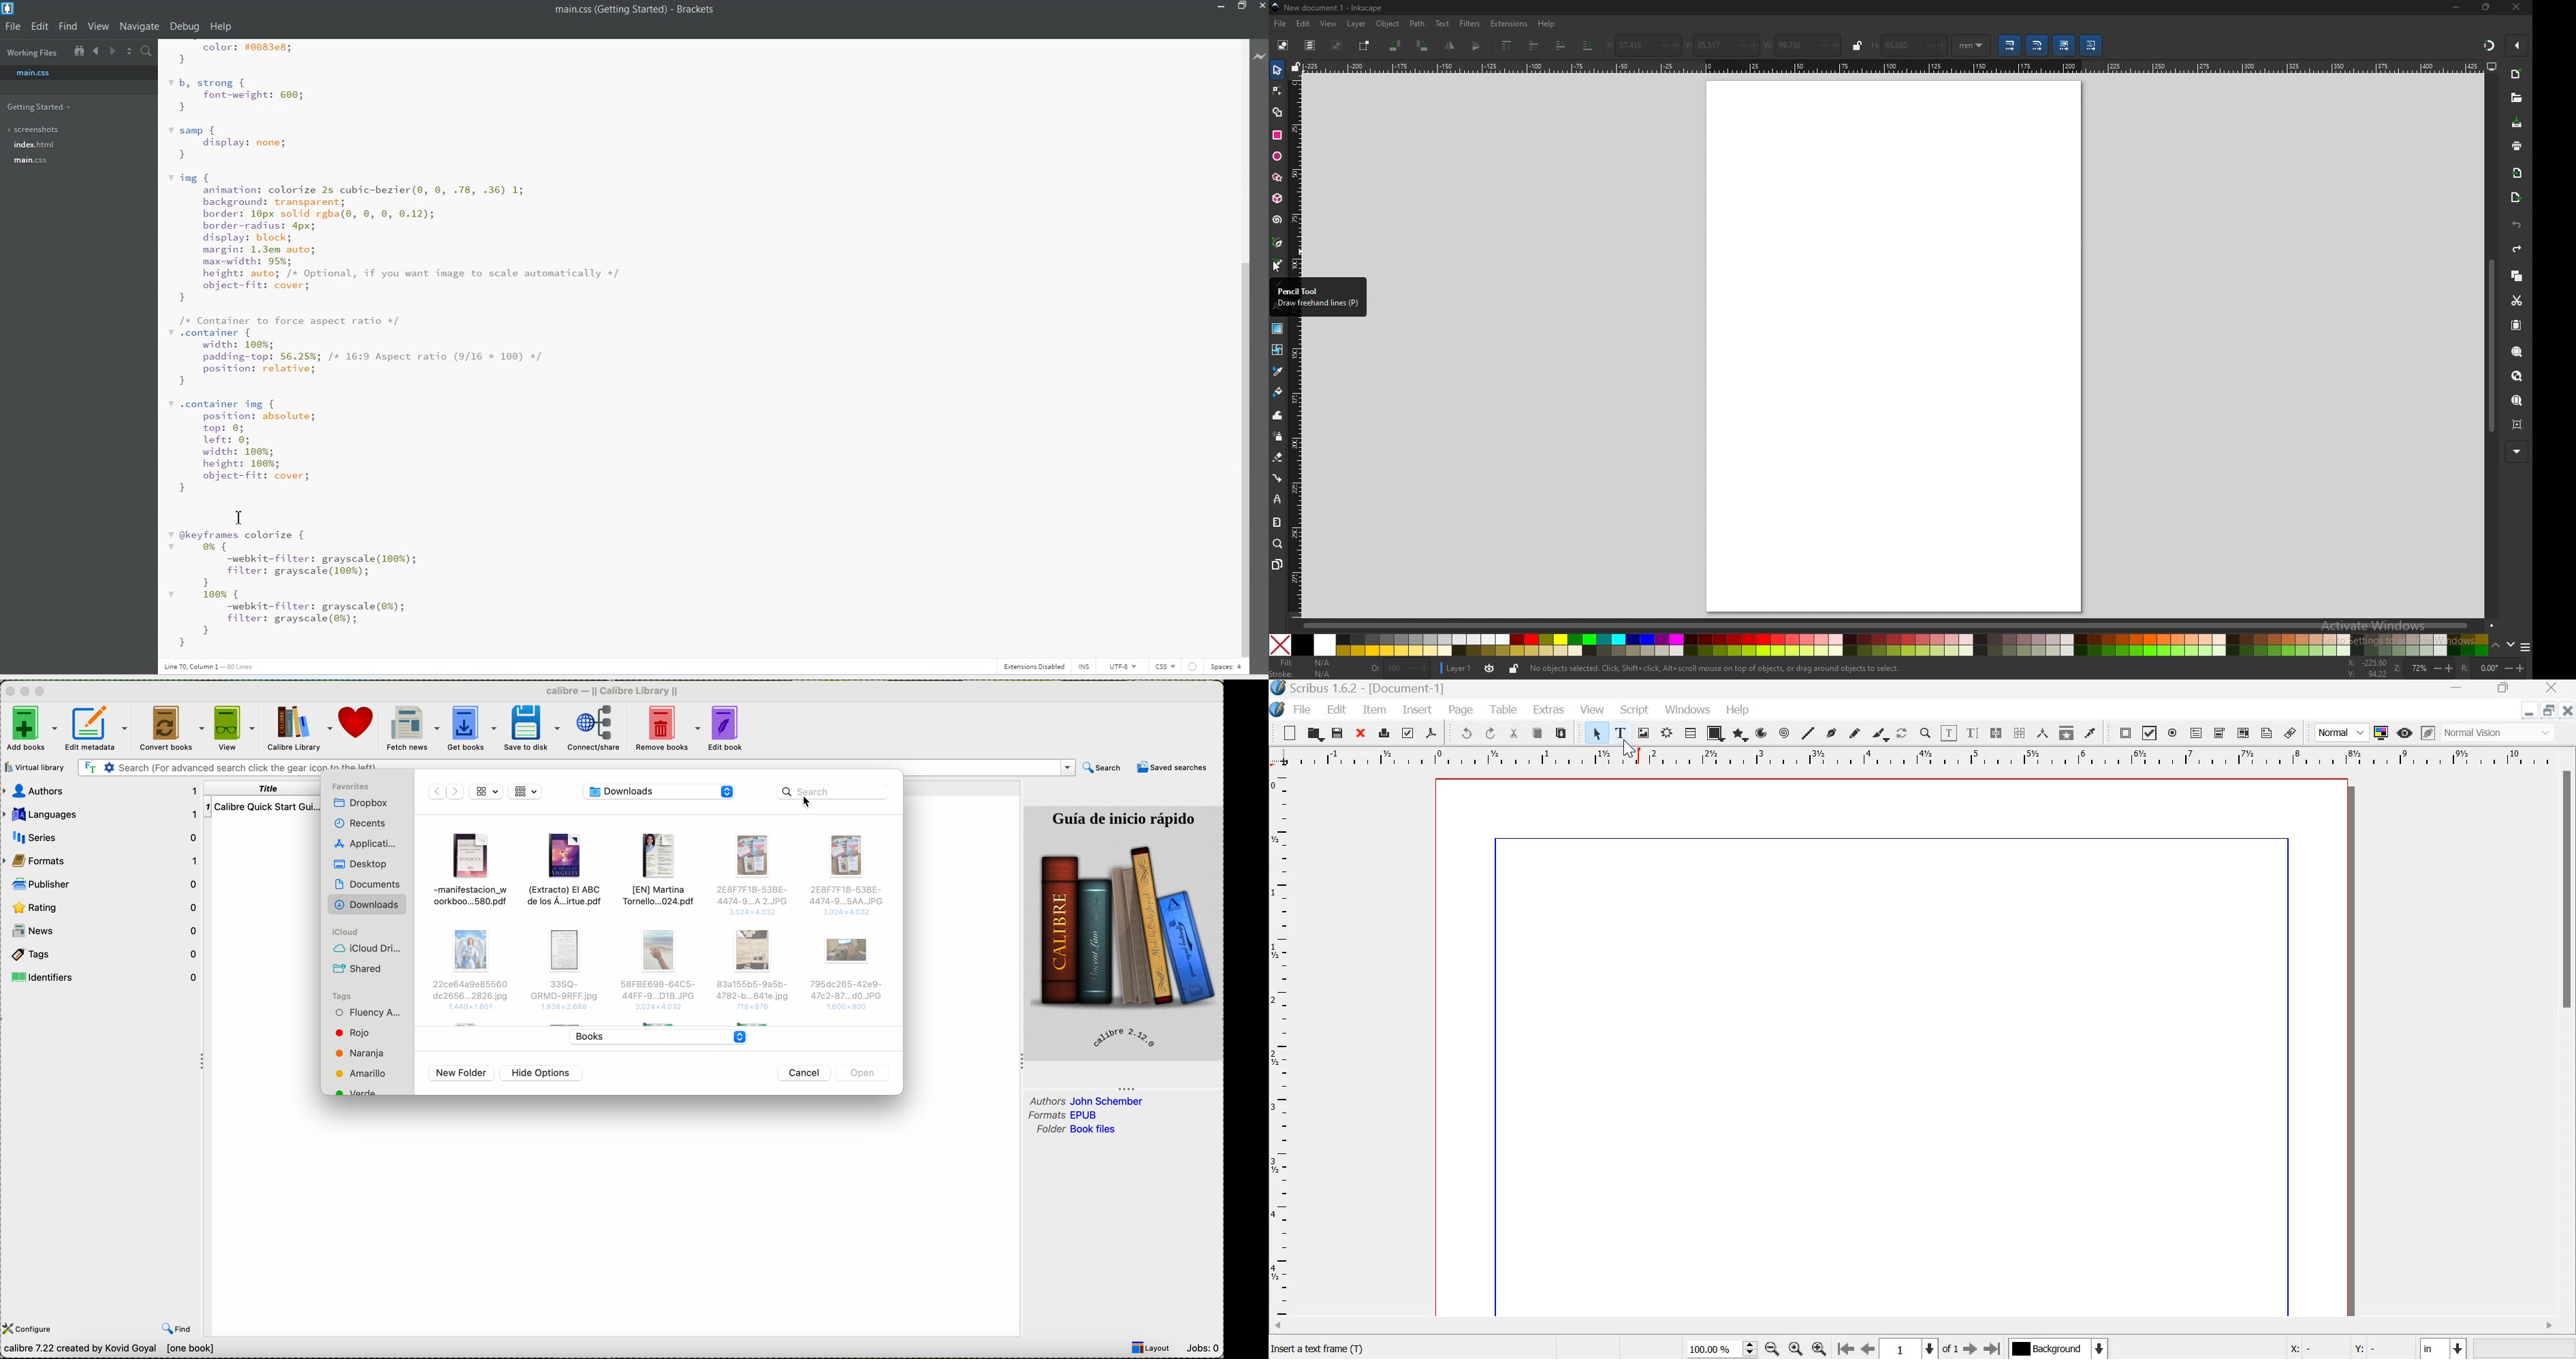 The width and height of the screenshot is (2576, 1372). I want to click on Vertical Scroll Bar, so click(1242, 346).